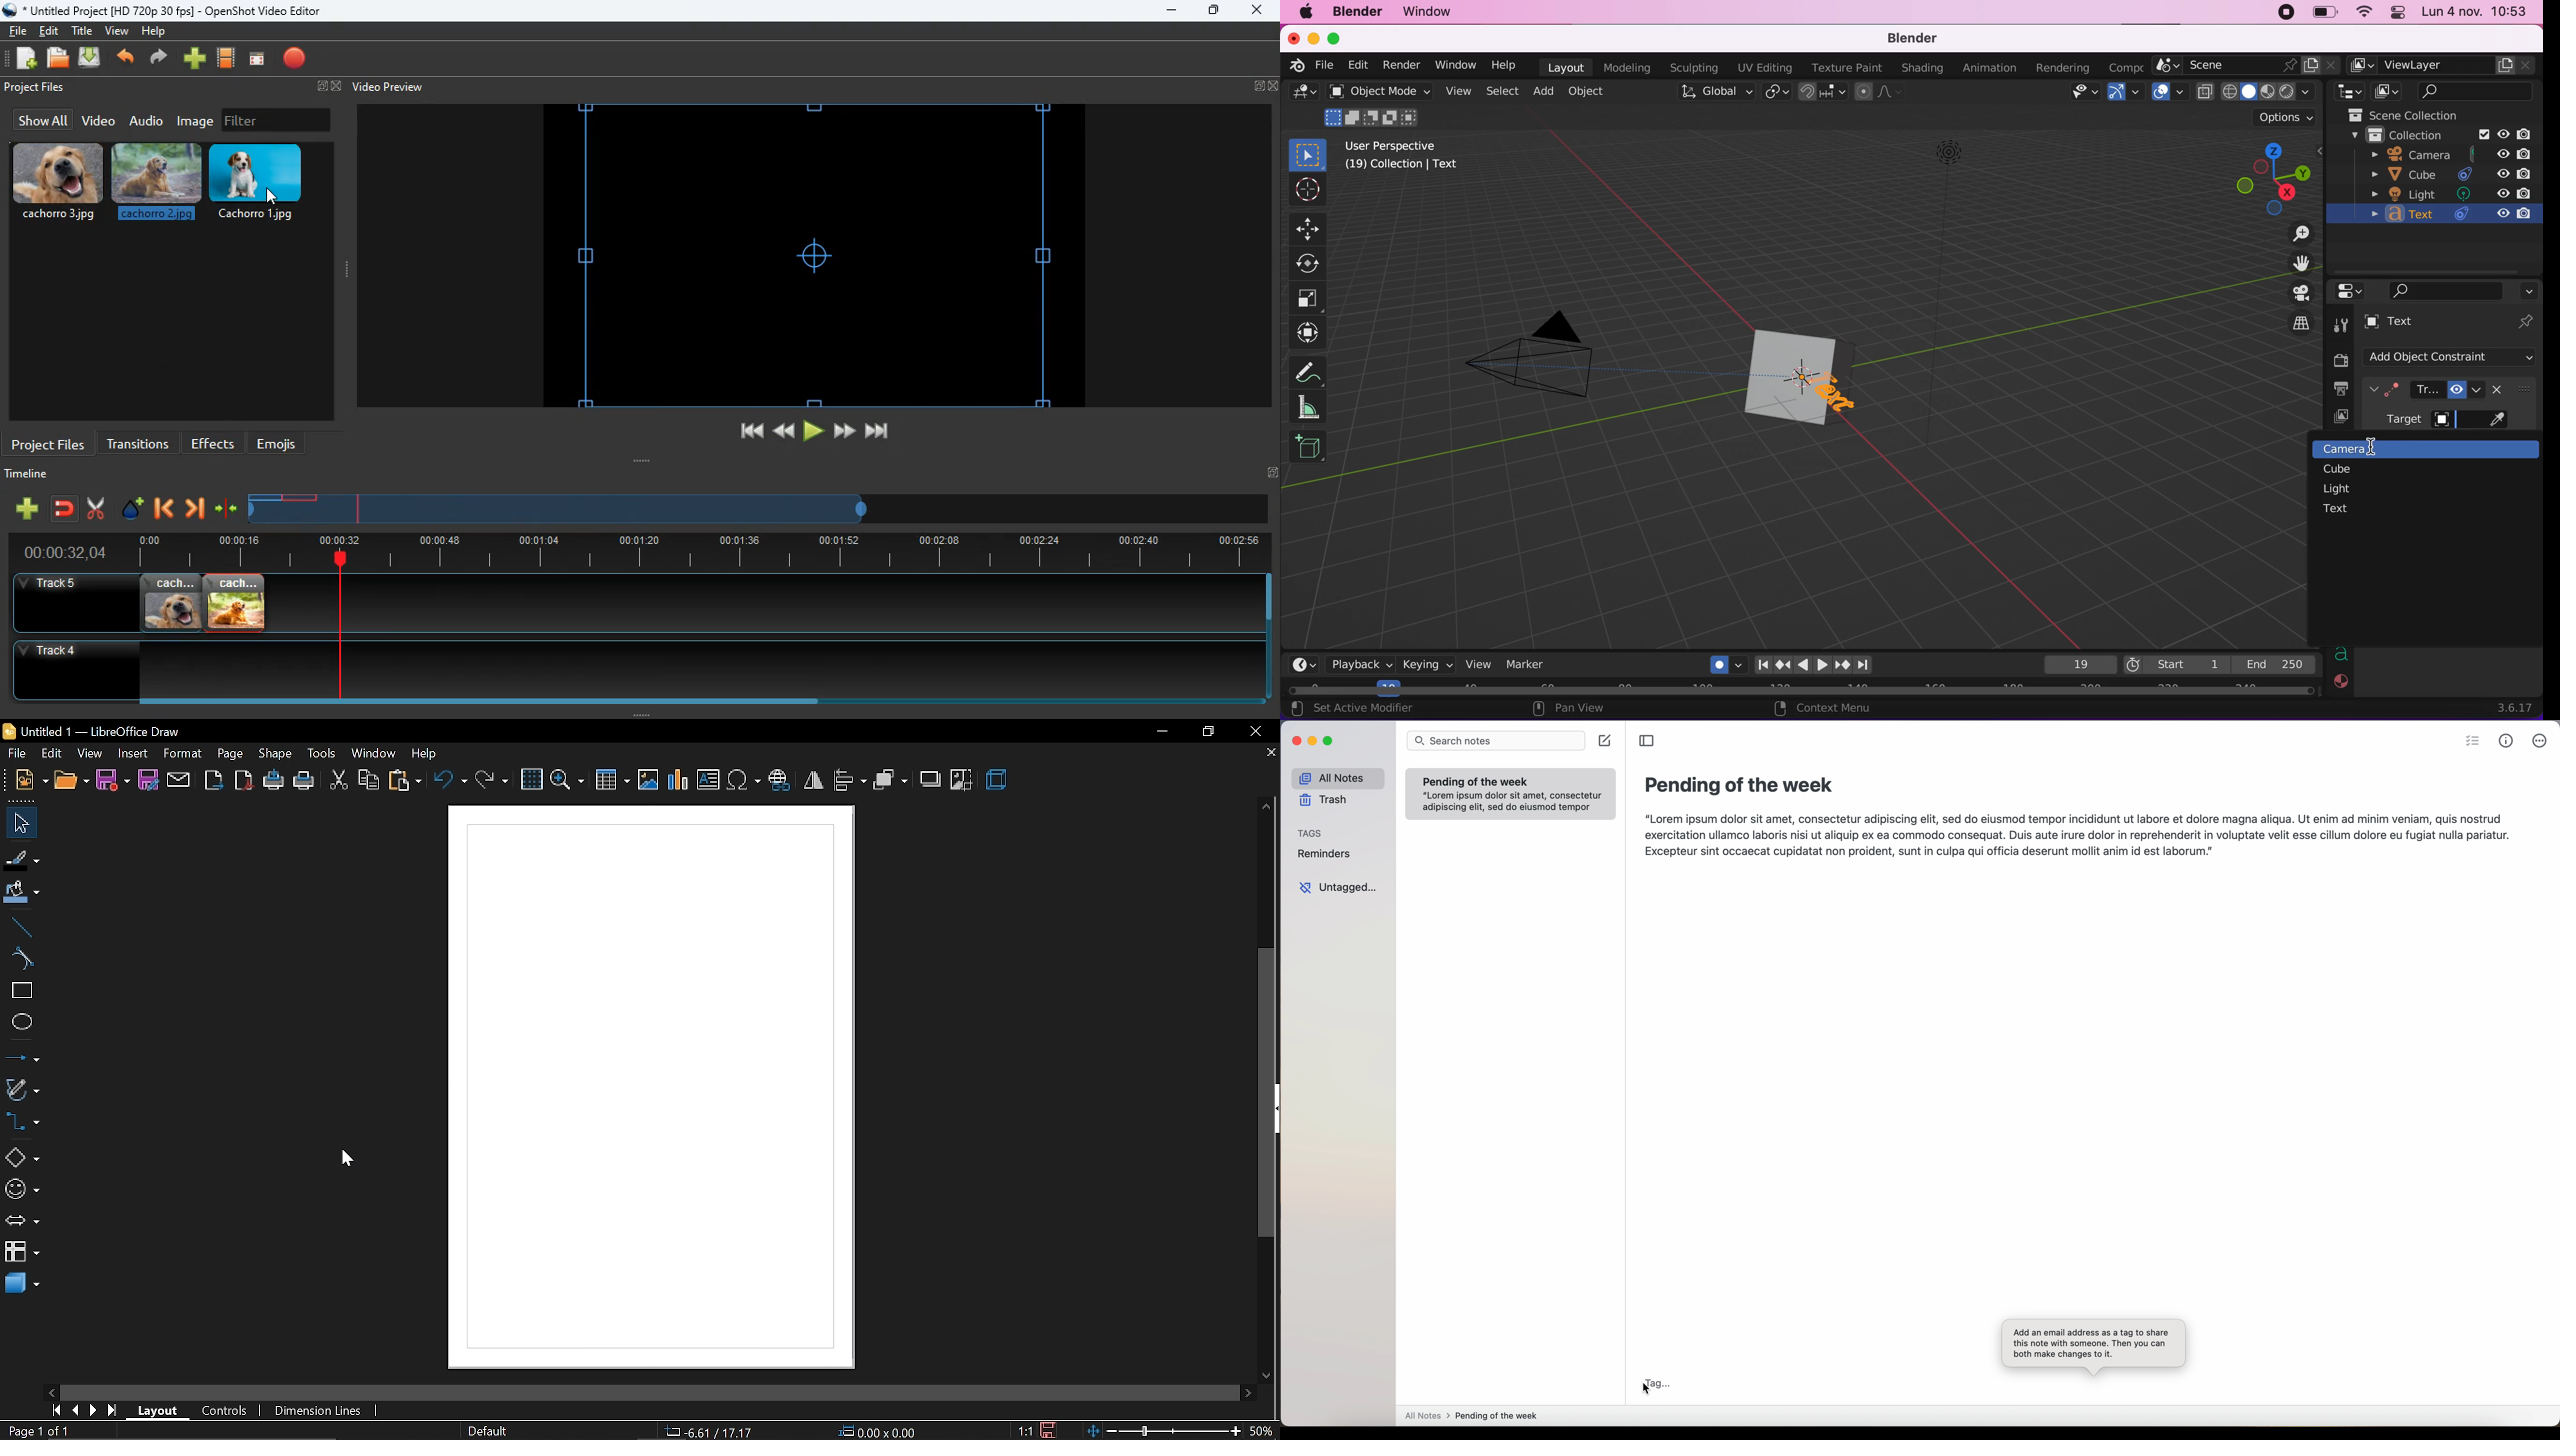  What do you see at coordinates (28, 61) in the screenshot?
I see `add files` at bounding box center [28, 61].